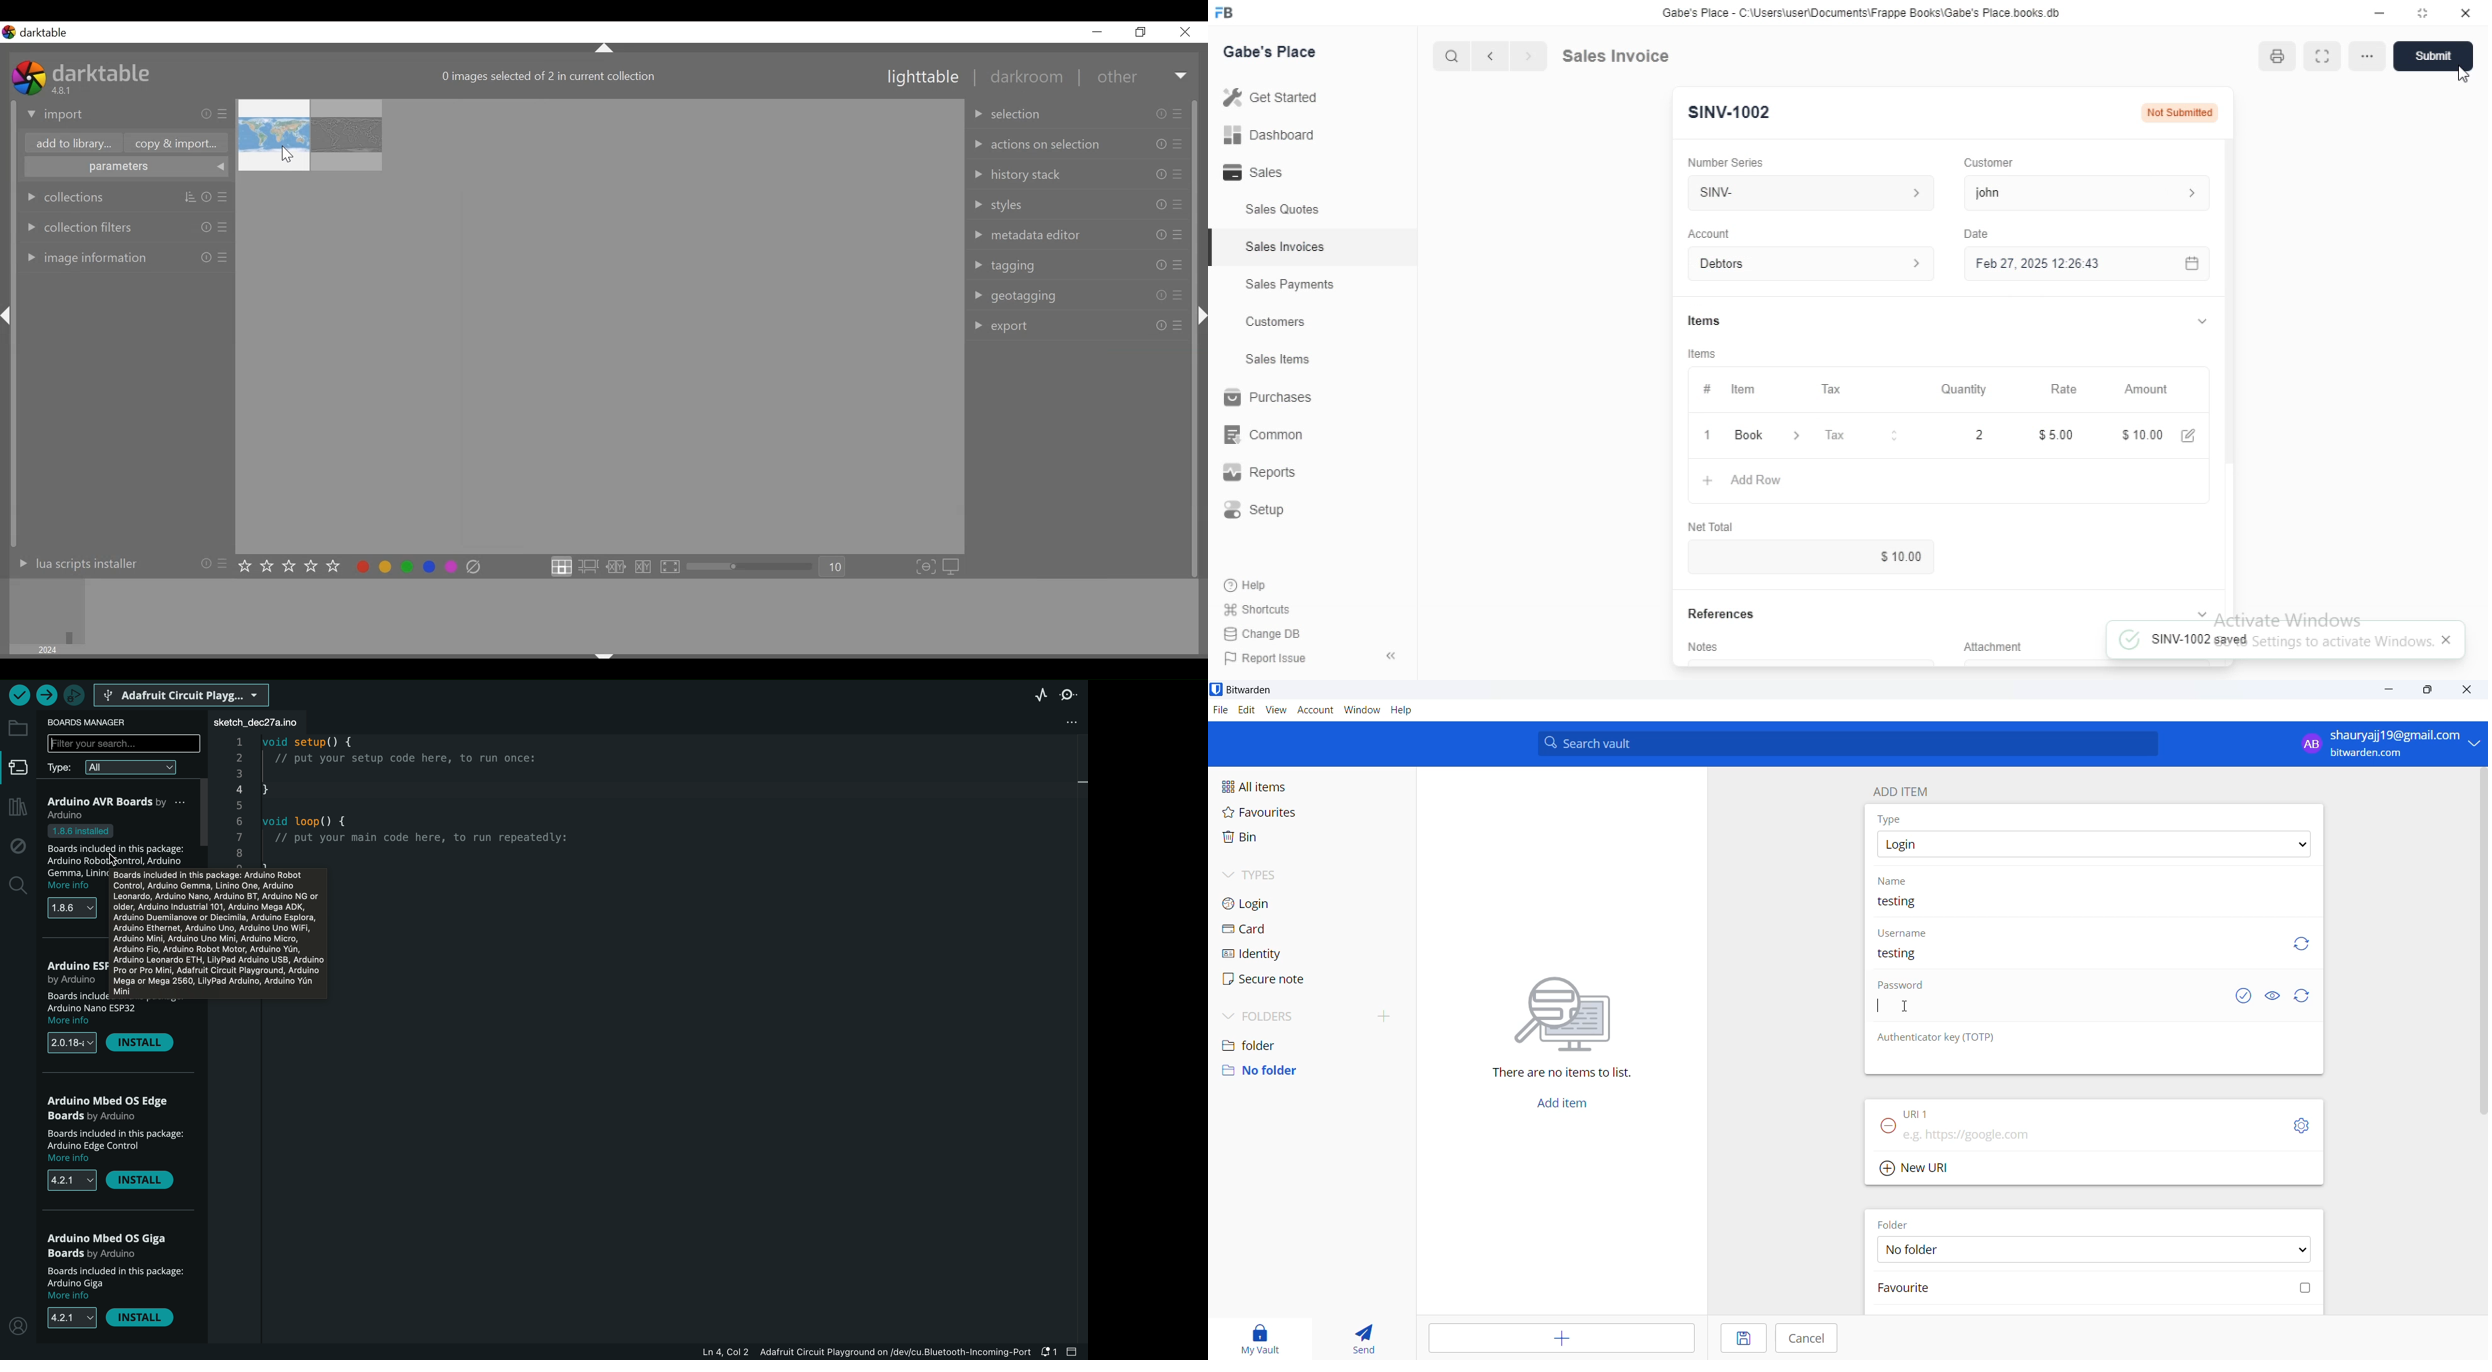 This screenshot has height=1372, width=2492. What do you see at coordinates (1309, 1042) in the screenshot?
I see `folder` at bounding box center [1309, 1042].